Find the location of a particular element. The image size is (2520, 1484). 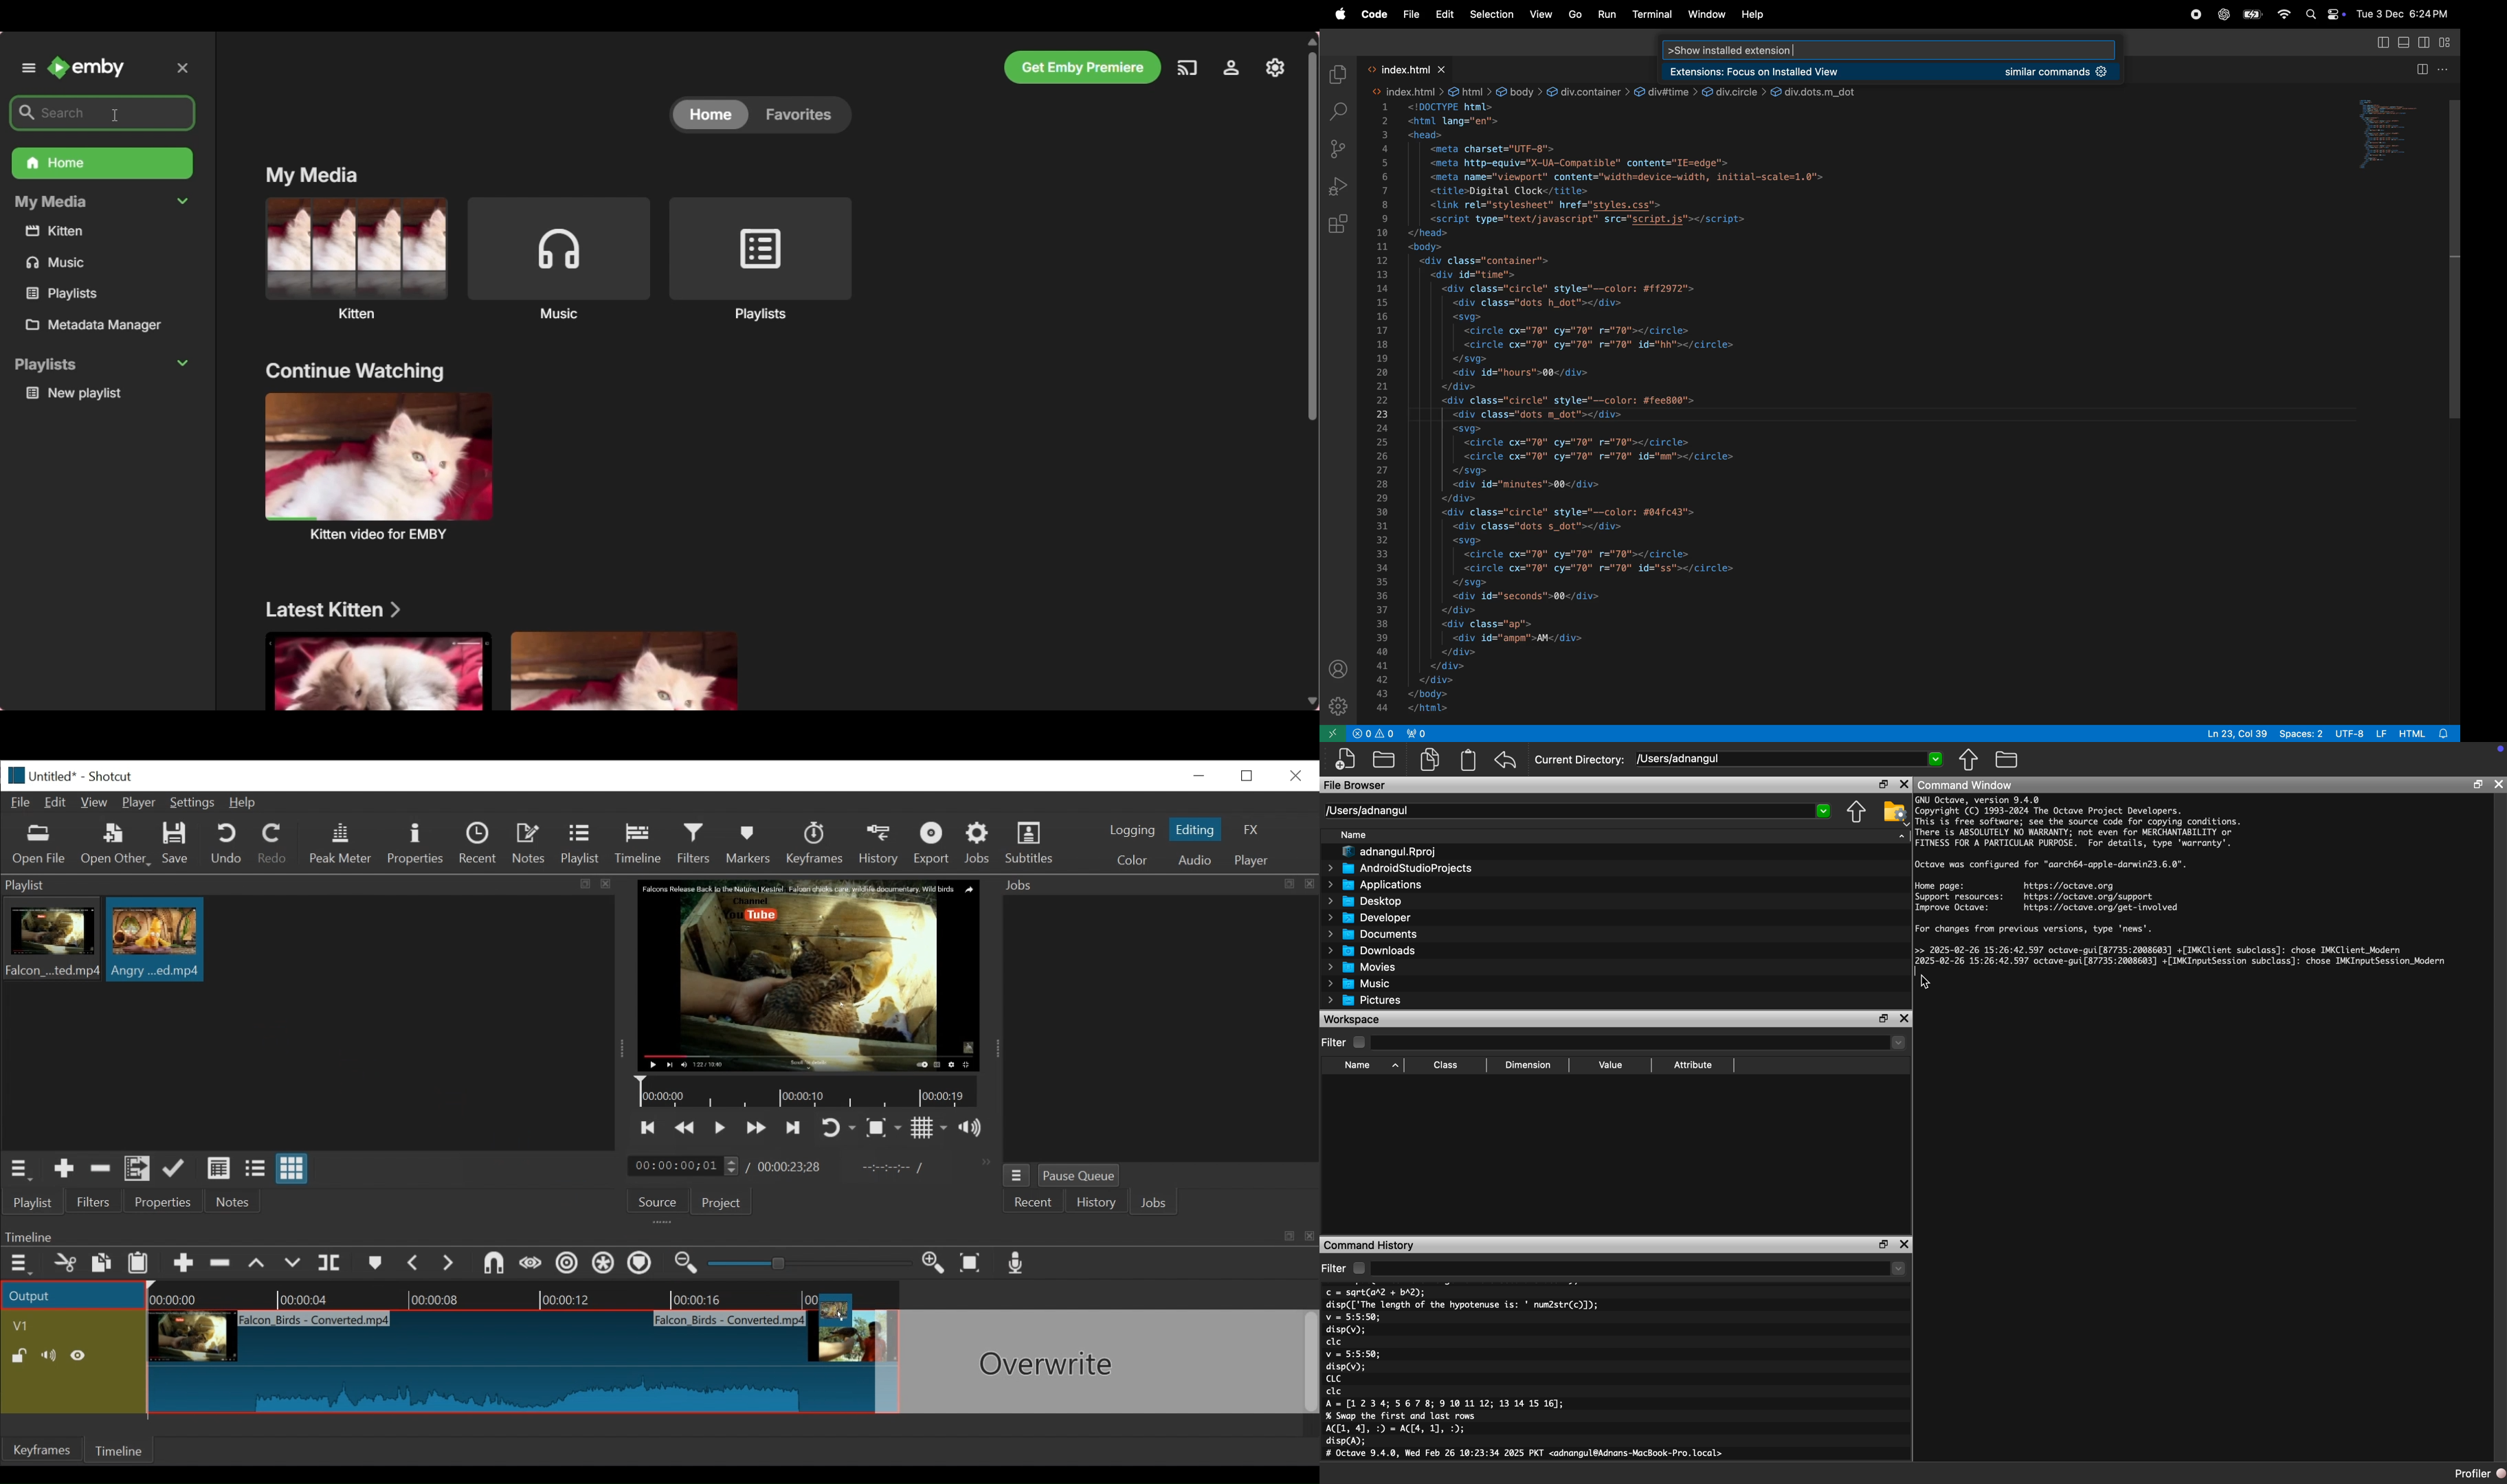

dropdown is located at coordinates (1639, 1268).